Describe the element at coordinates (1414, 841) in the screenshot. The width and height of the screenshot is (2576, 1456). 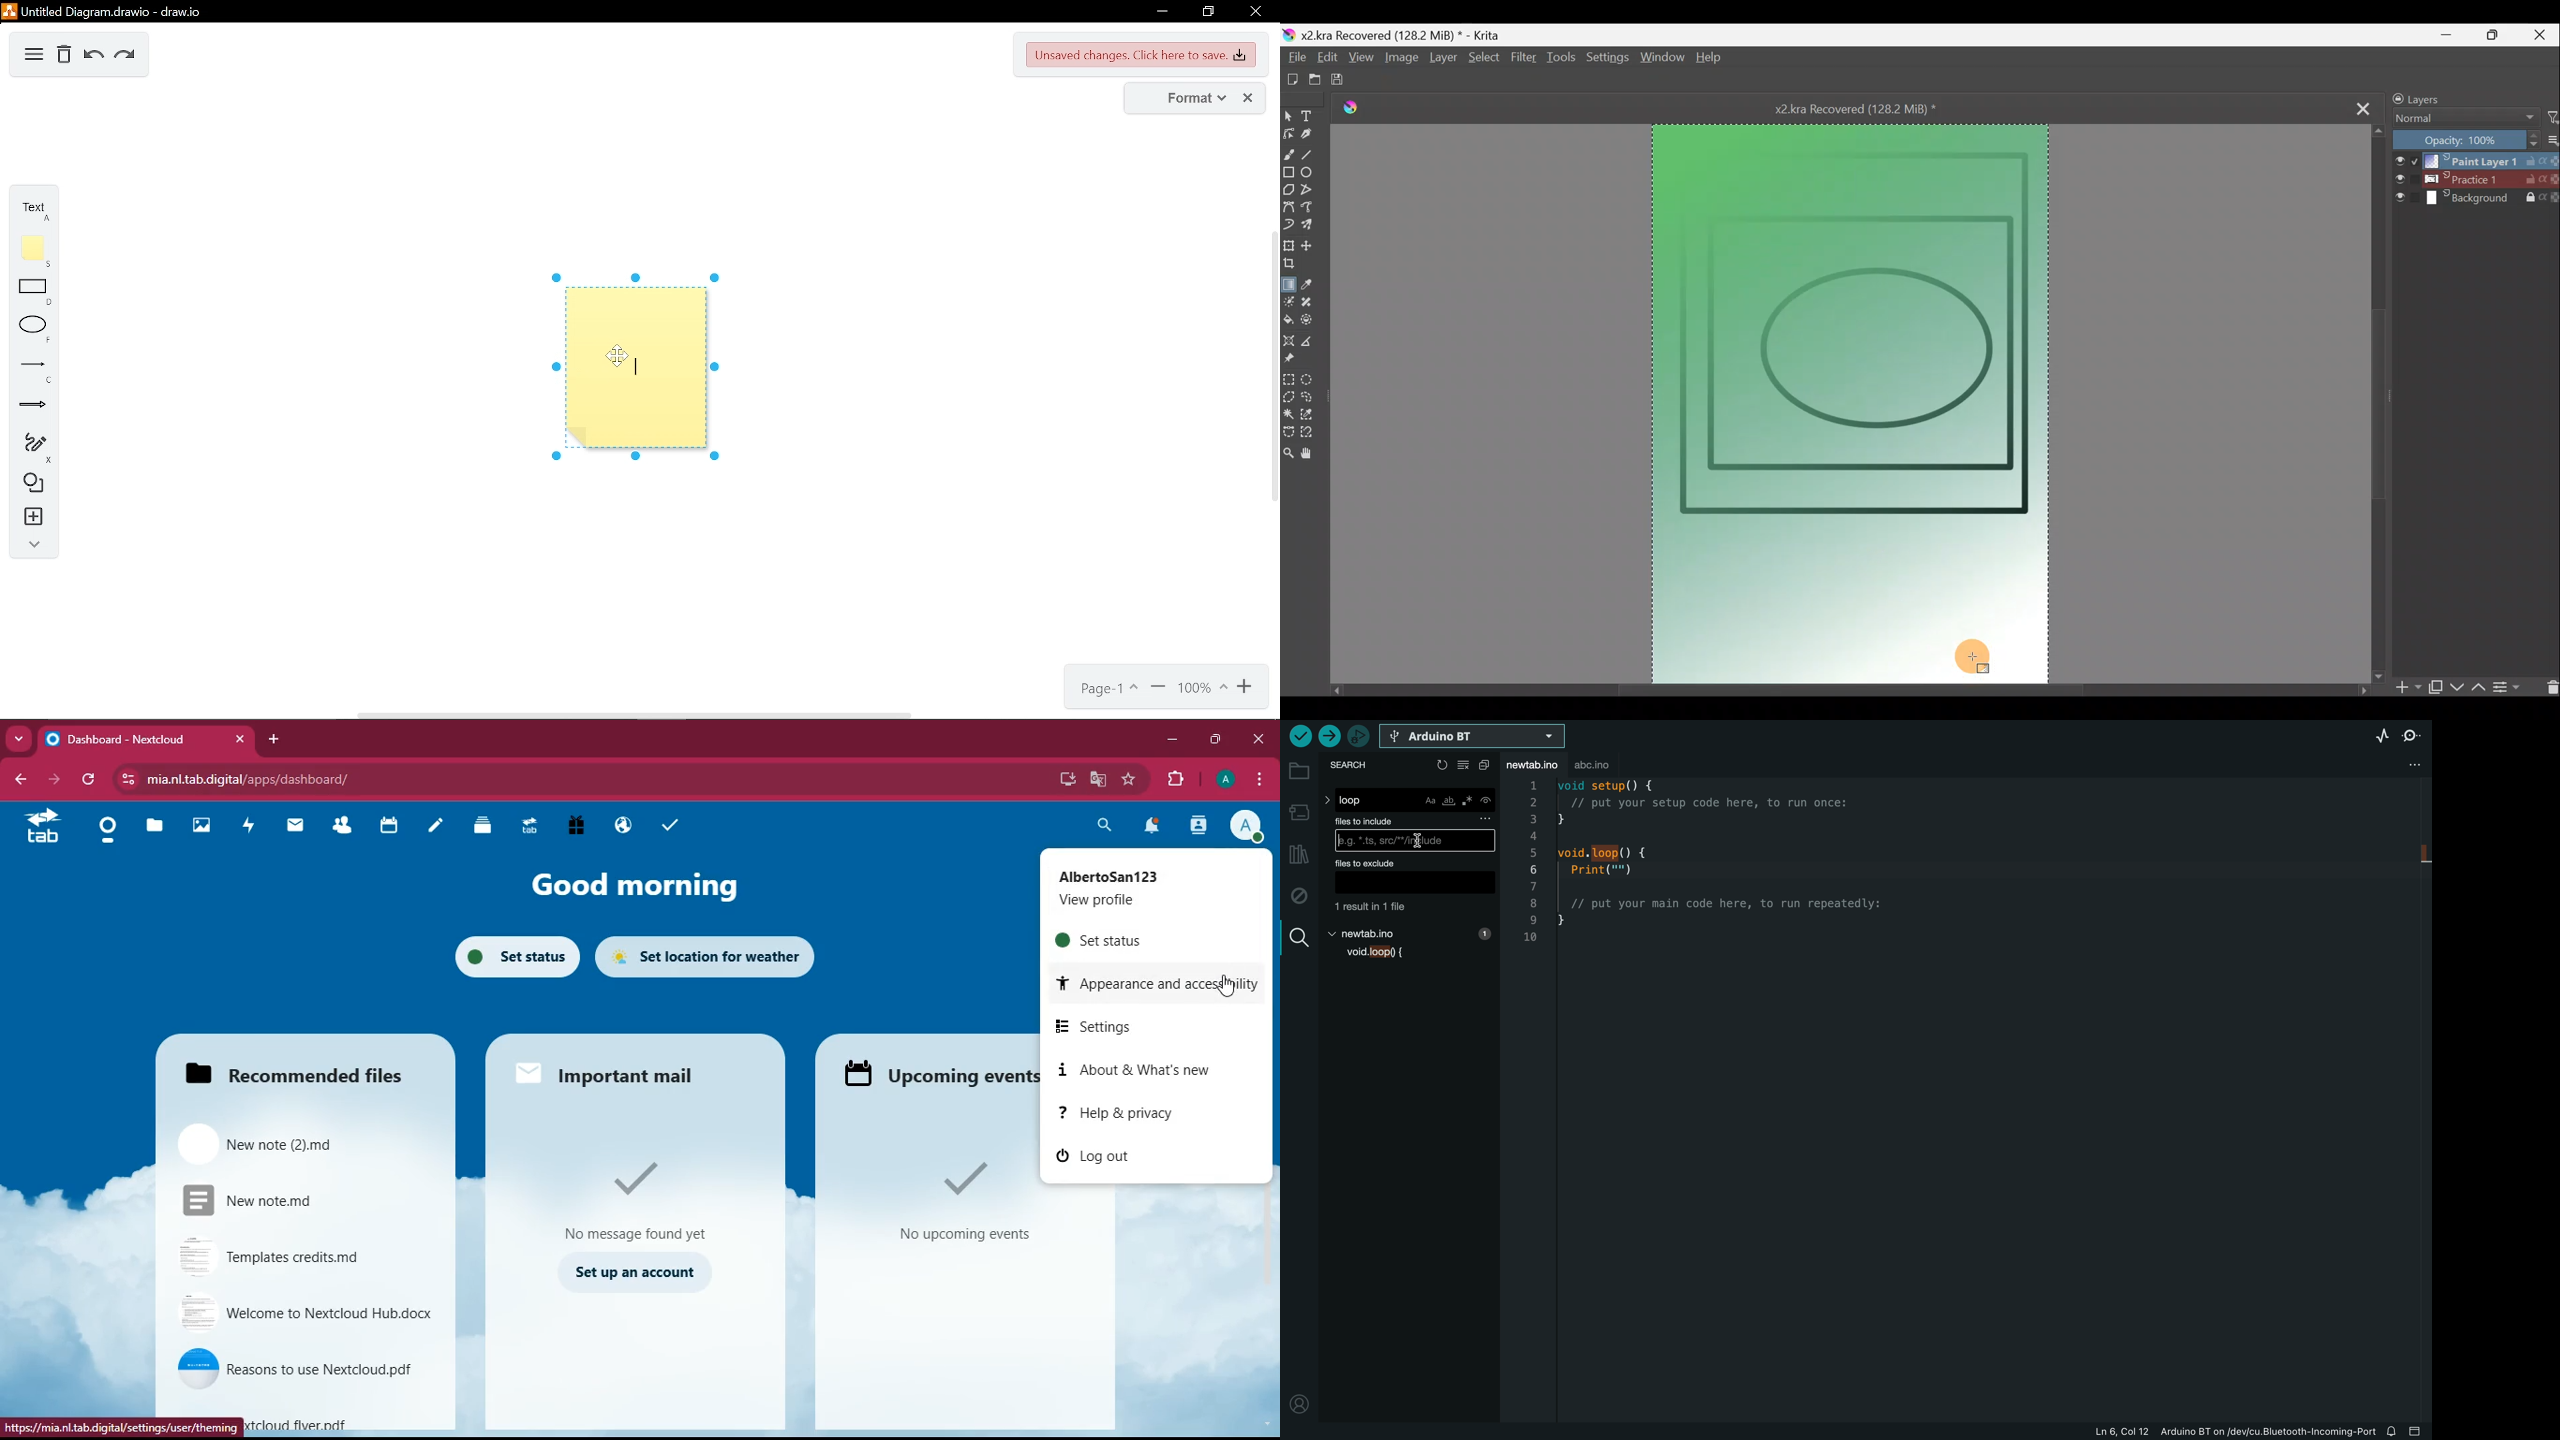
I see `cursor` at that location.